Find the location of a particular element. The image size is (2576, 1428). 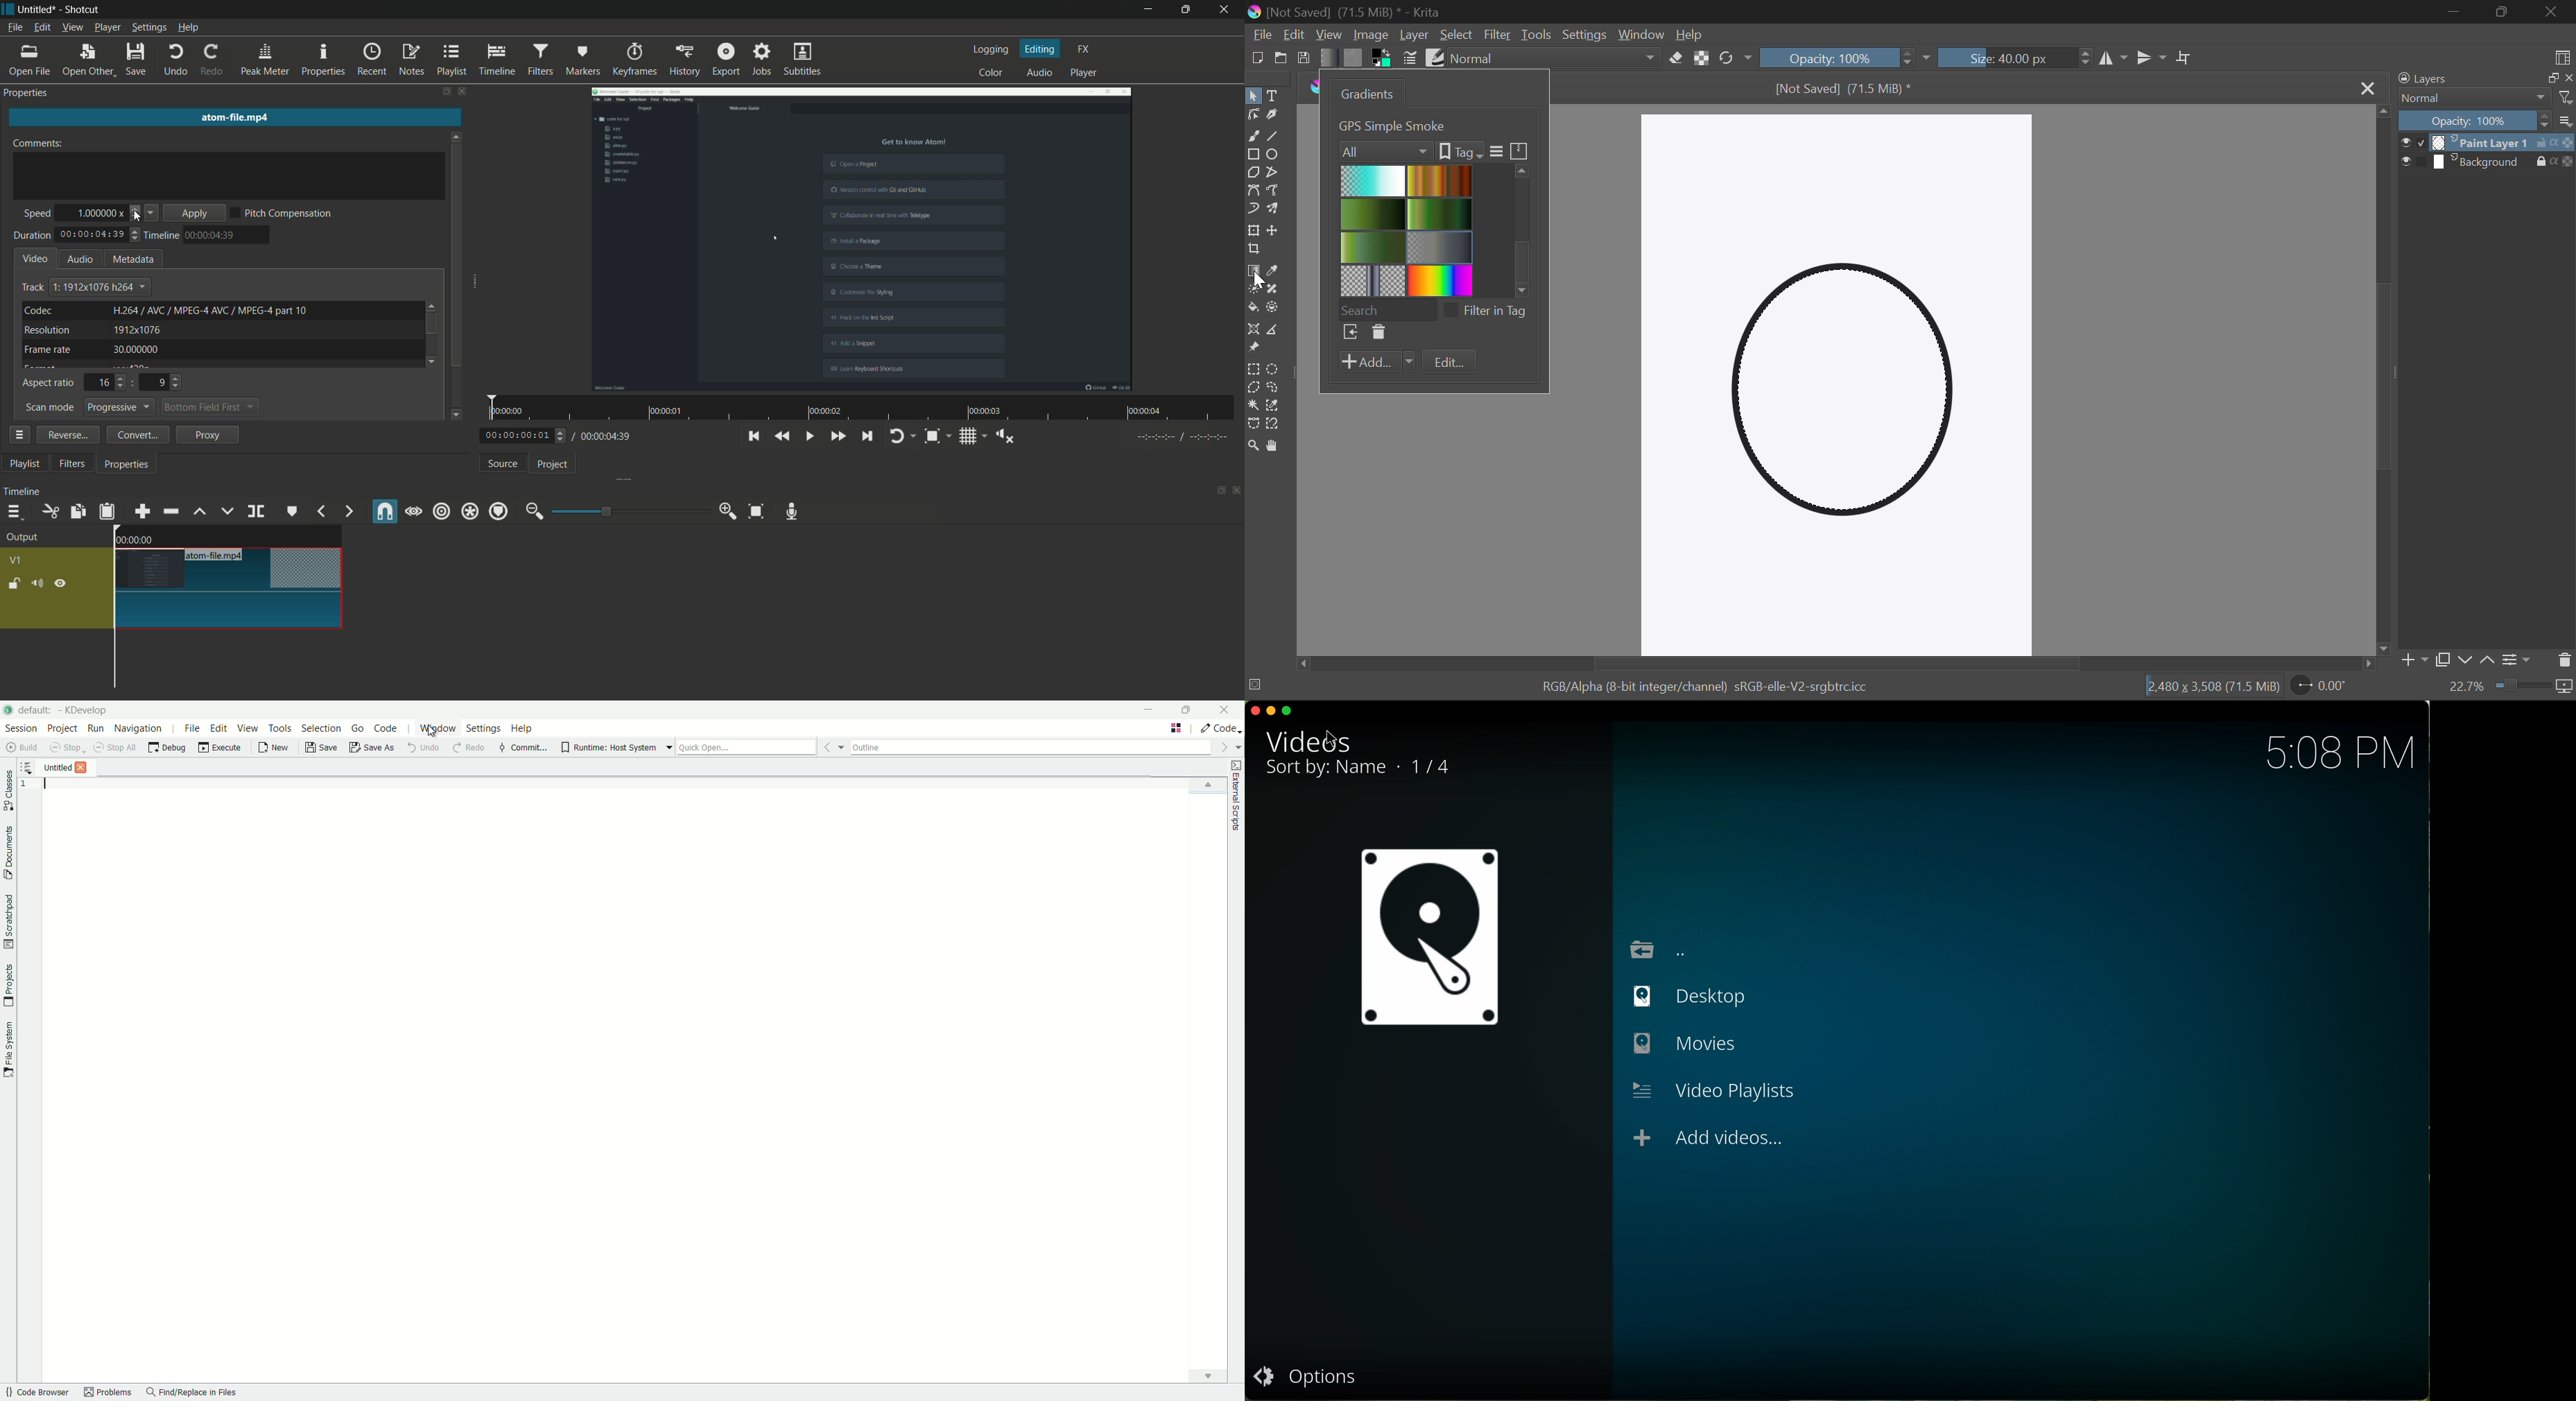

next marker is located at coordinates (350, 511).